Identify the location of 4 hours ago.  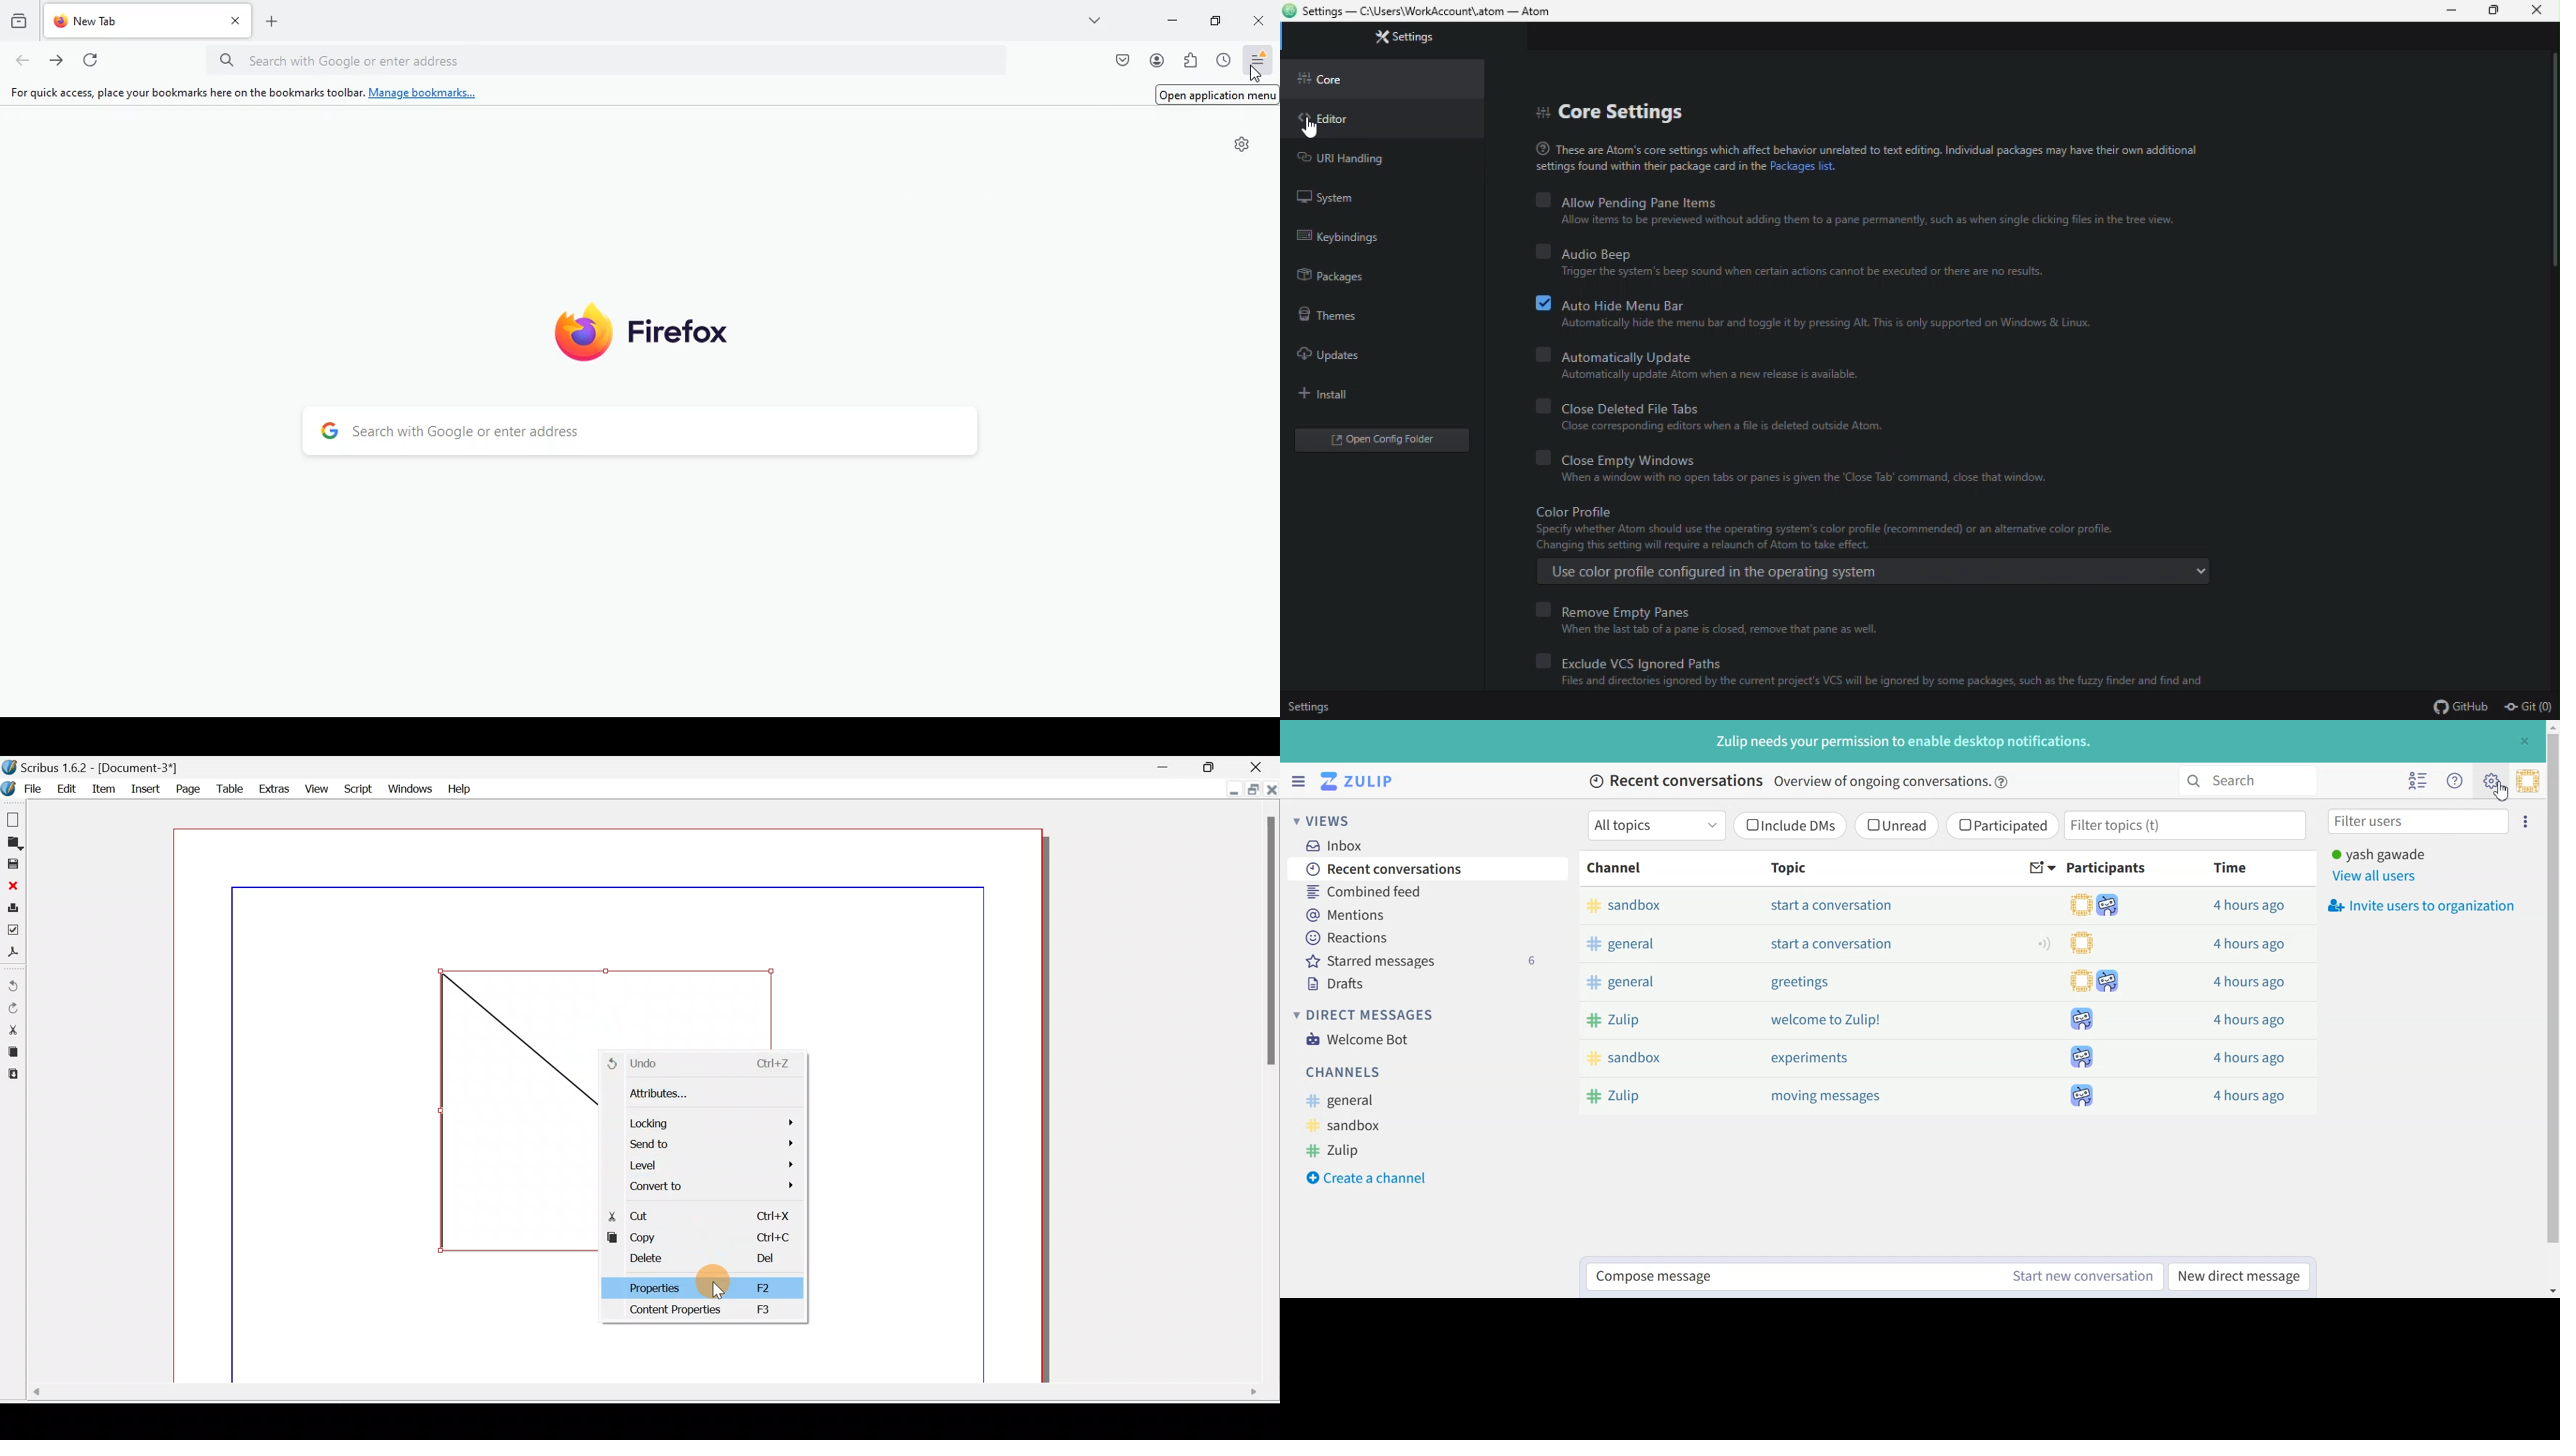
(2244, 1057).